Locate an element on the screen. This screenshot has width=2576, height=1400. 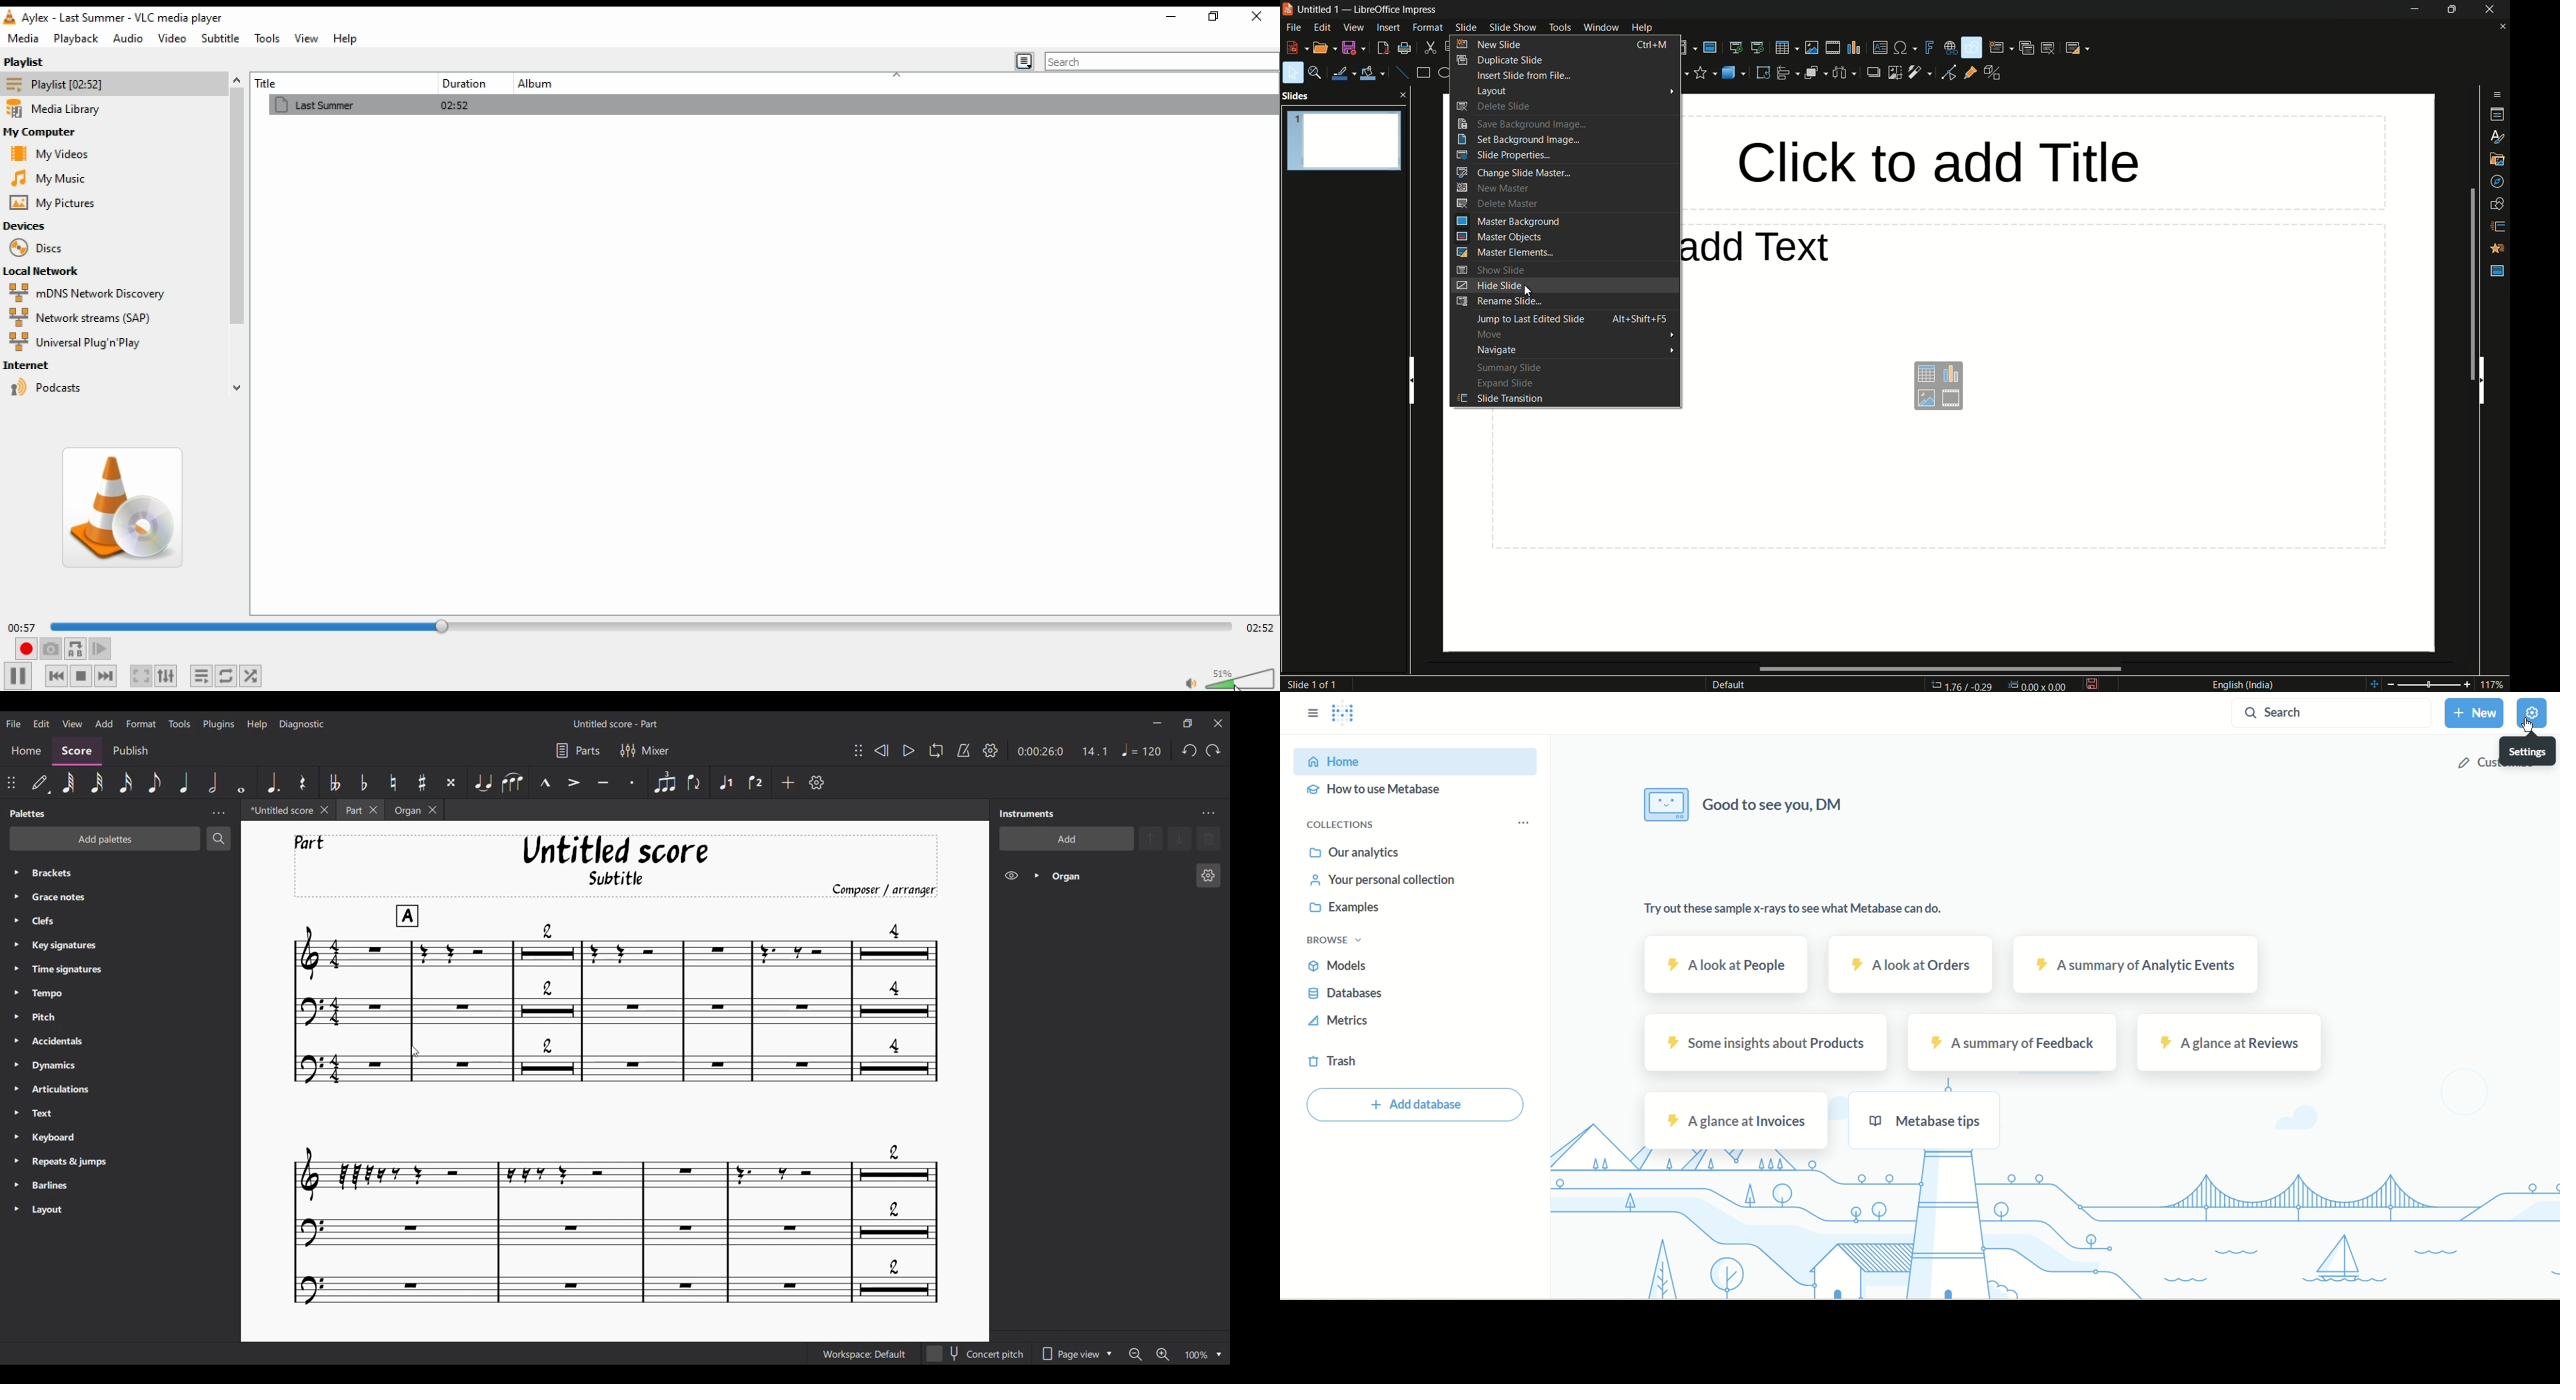
line color is located at coordinates (1343, 74).